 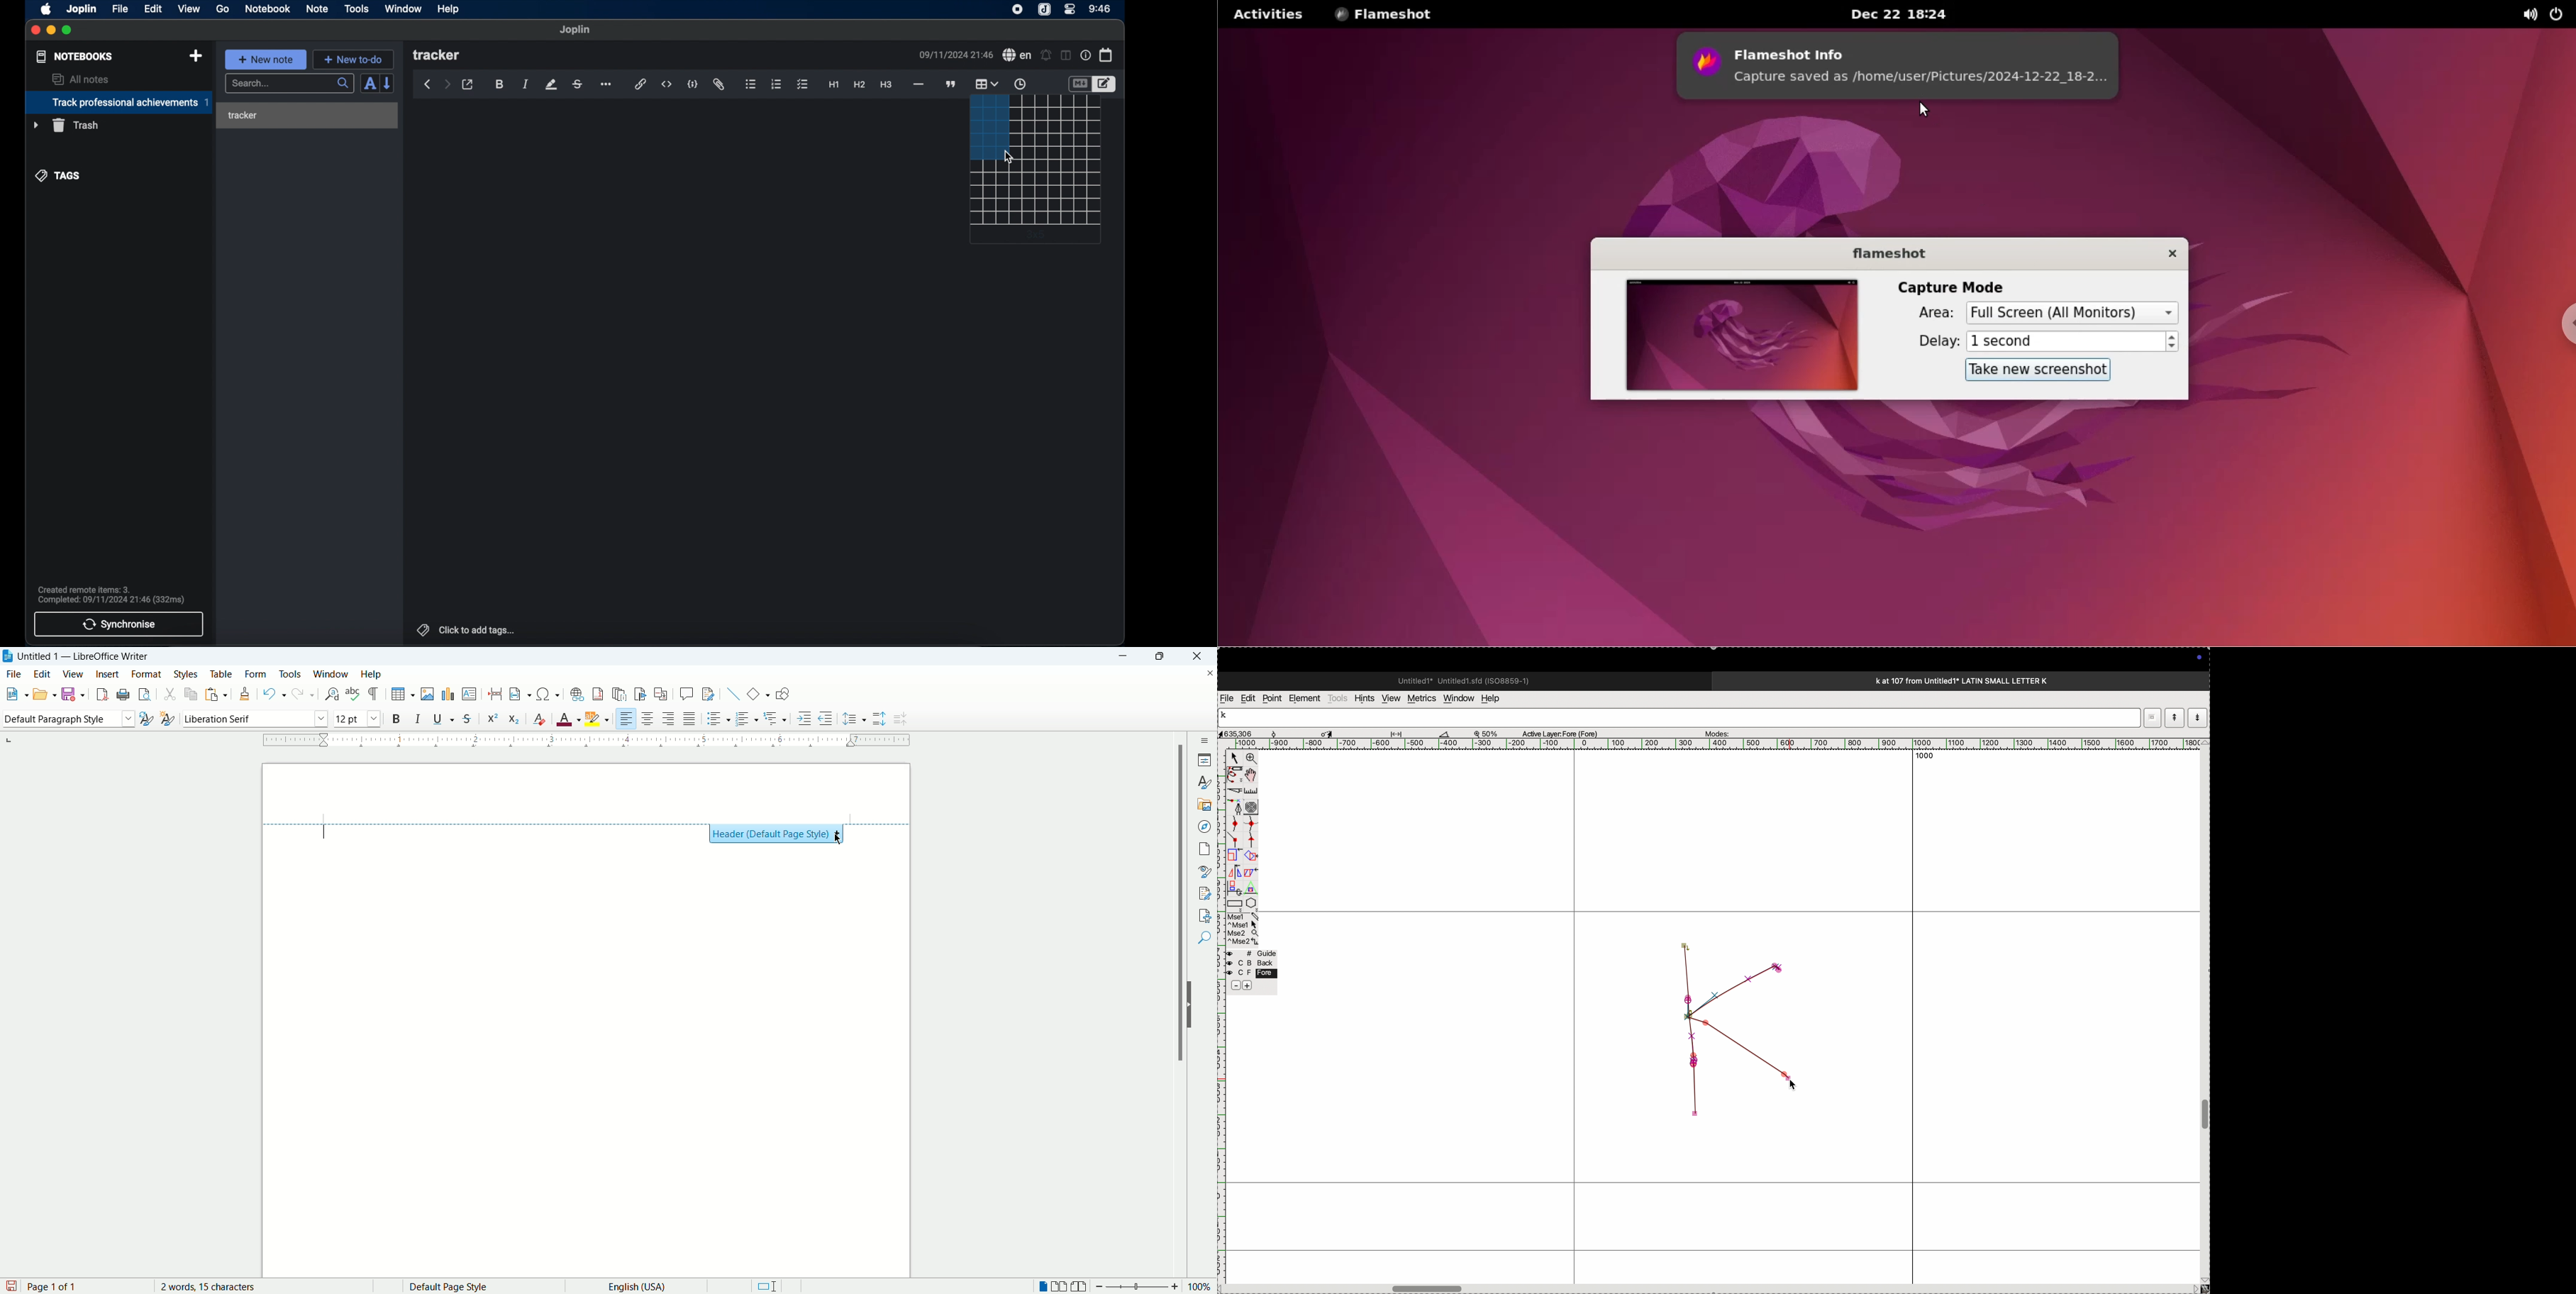 I want to click on trash, so click(x=66, y=125).